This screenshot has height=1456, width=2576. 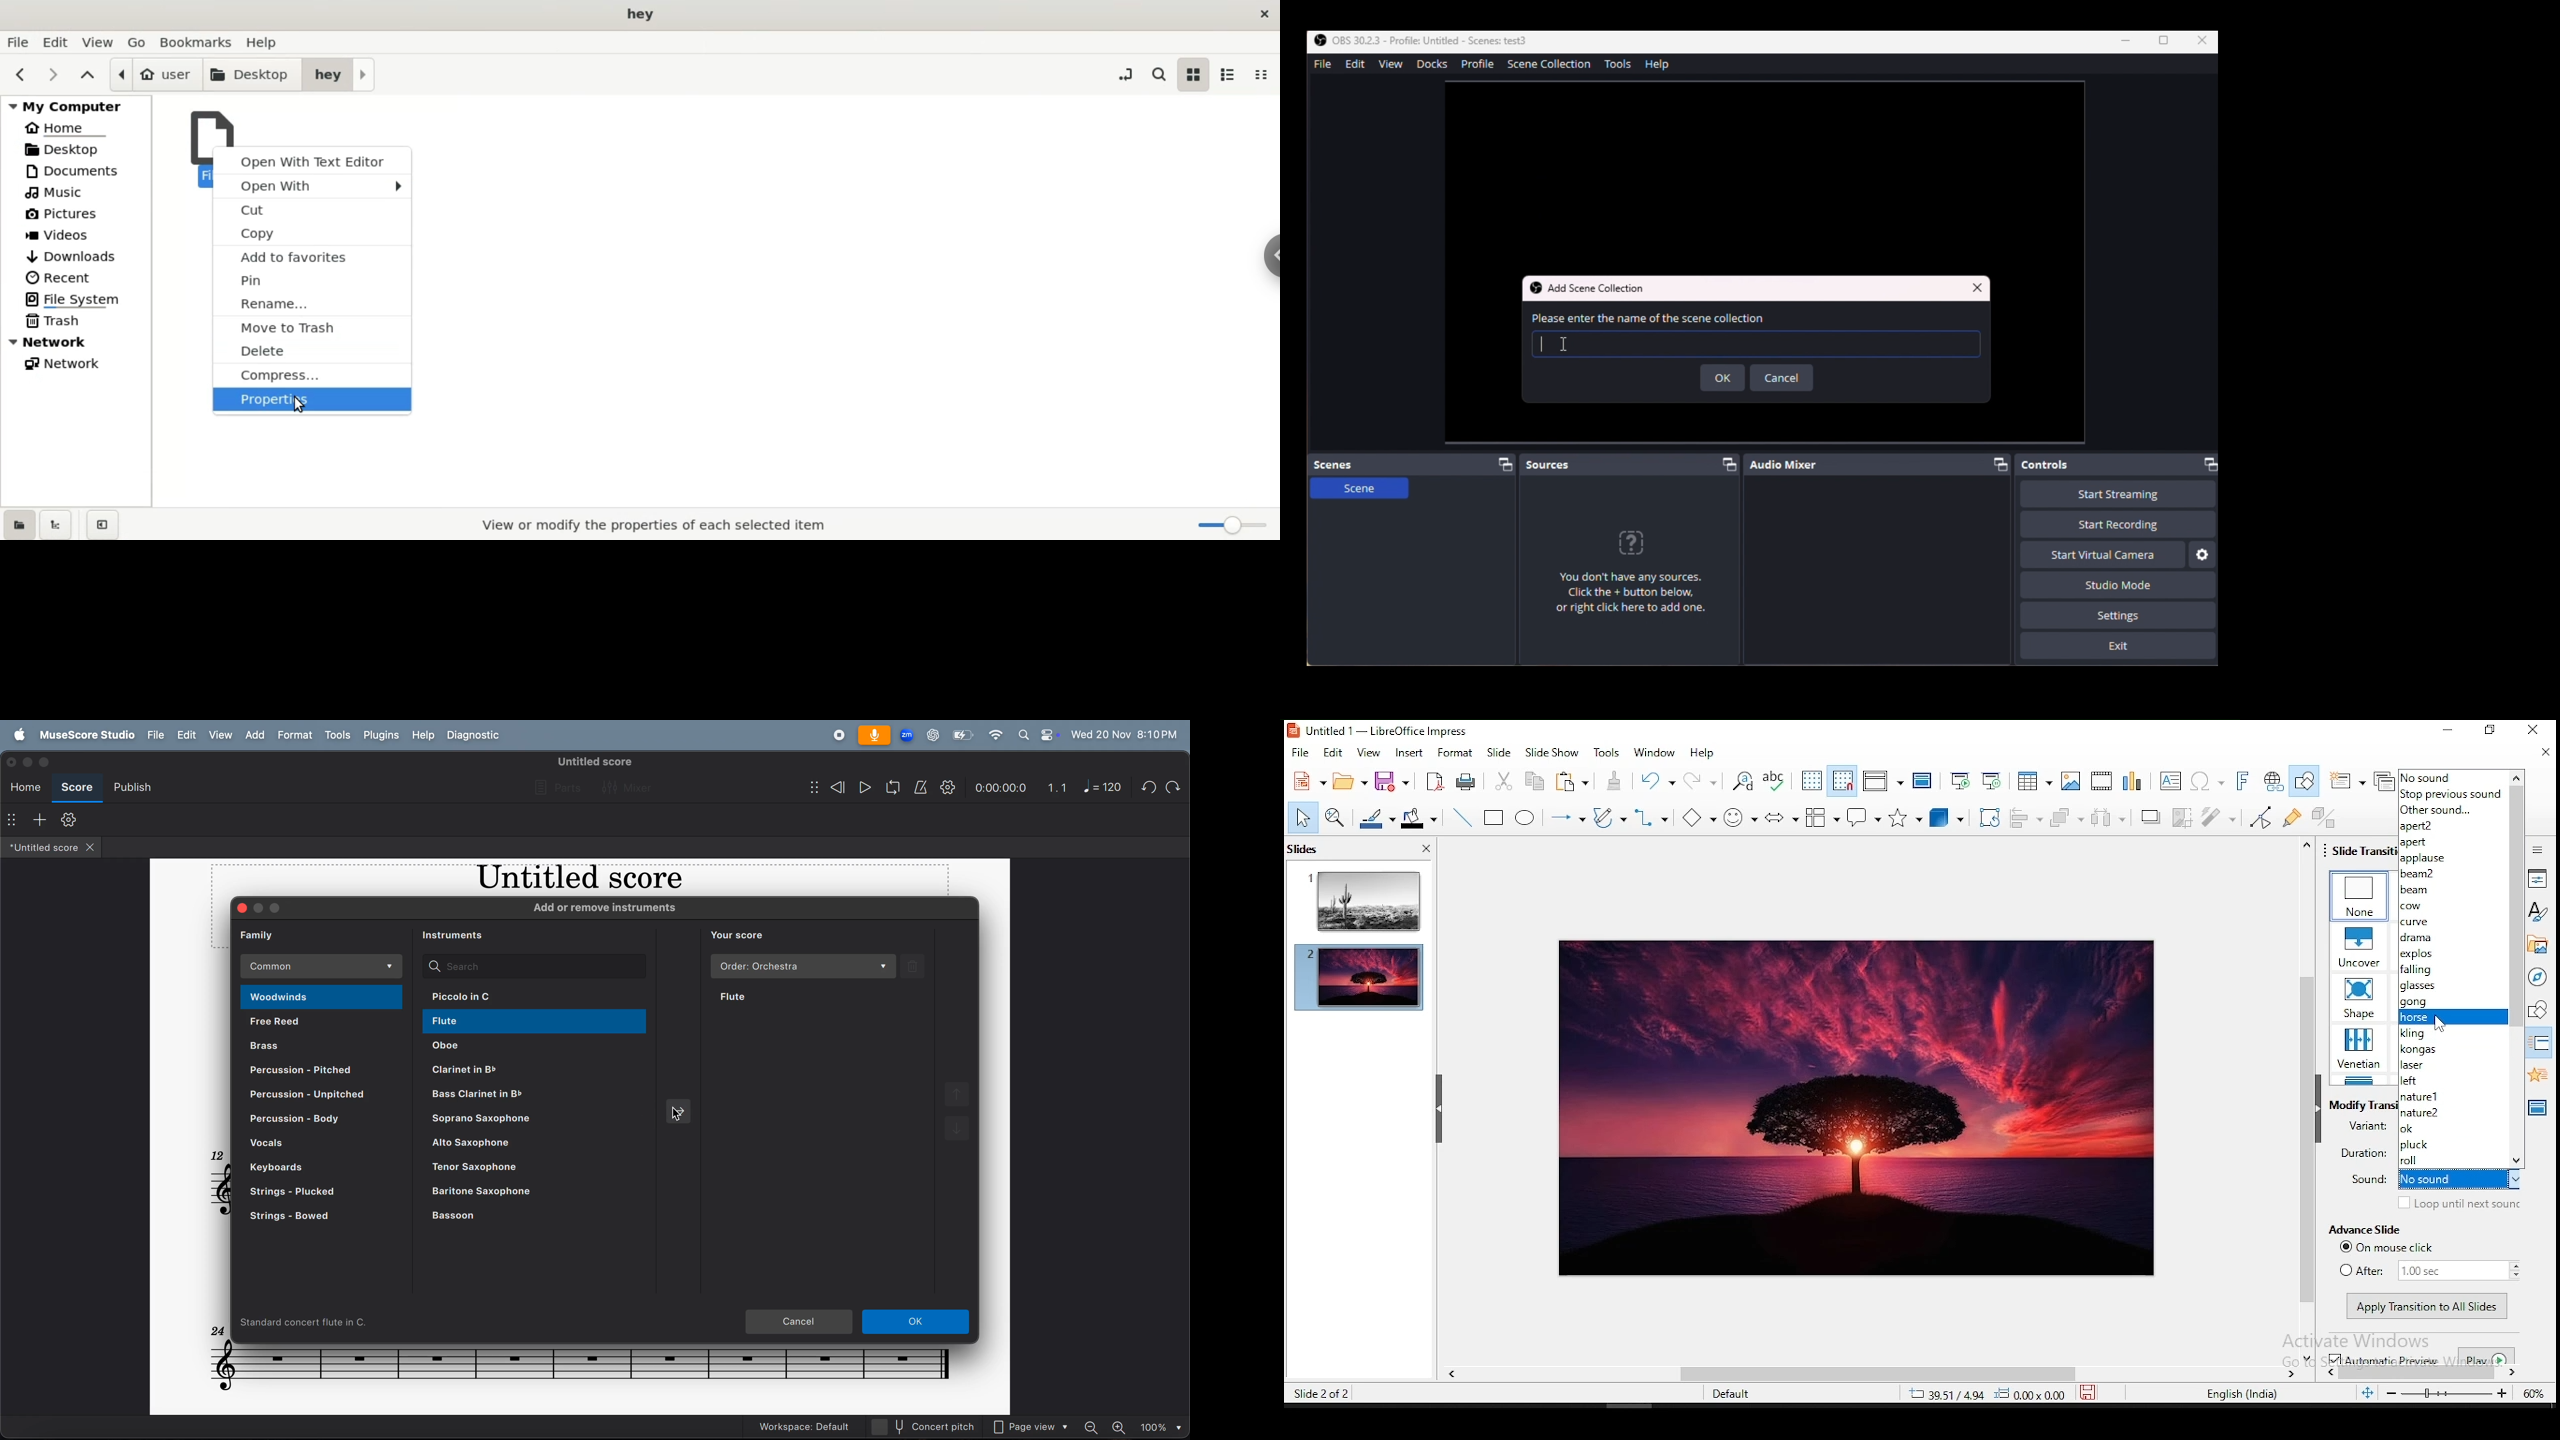 What do you see at coordinates (1843, 781) in the screenshot?
I see `snap to grids` at bounding box center [1843, 781].